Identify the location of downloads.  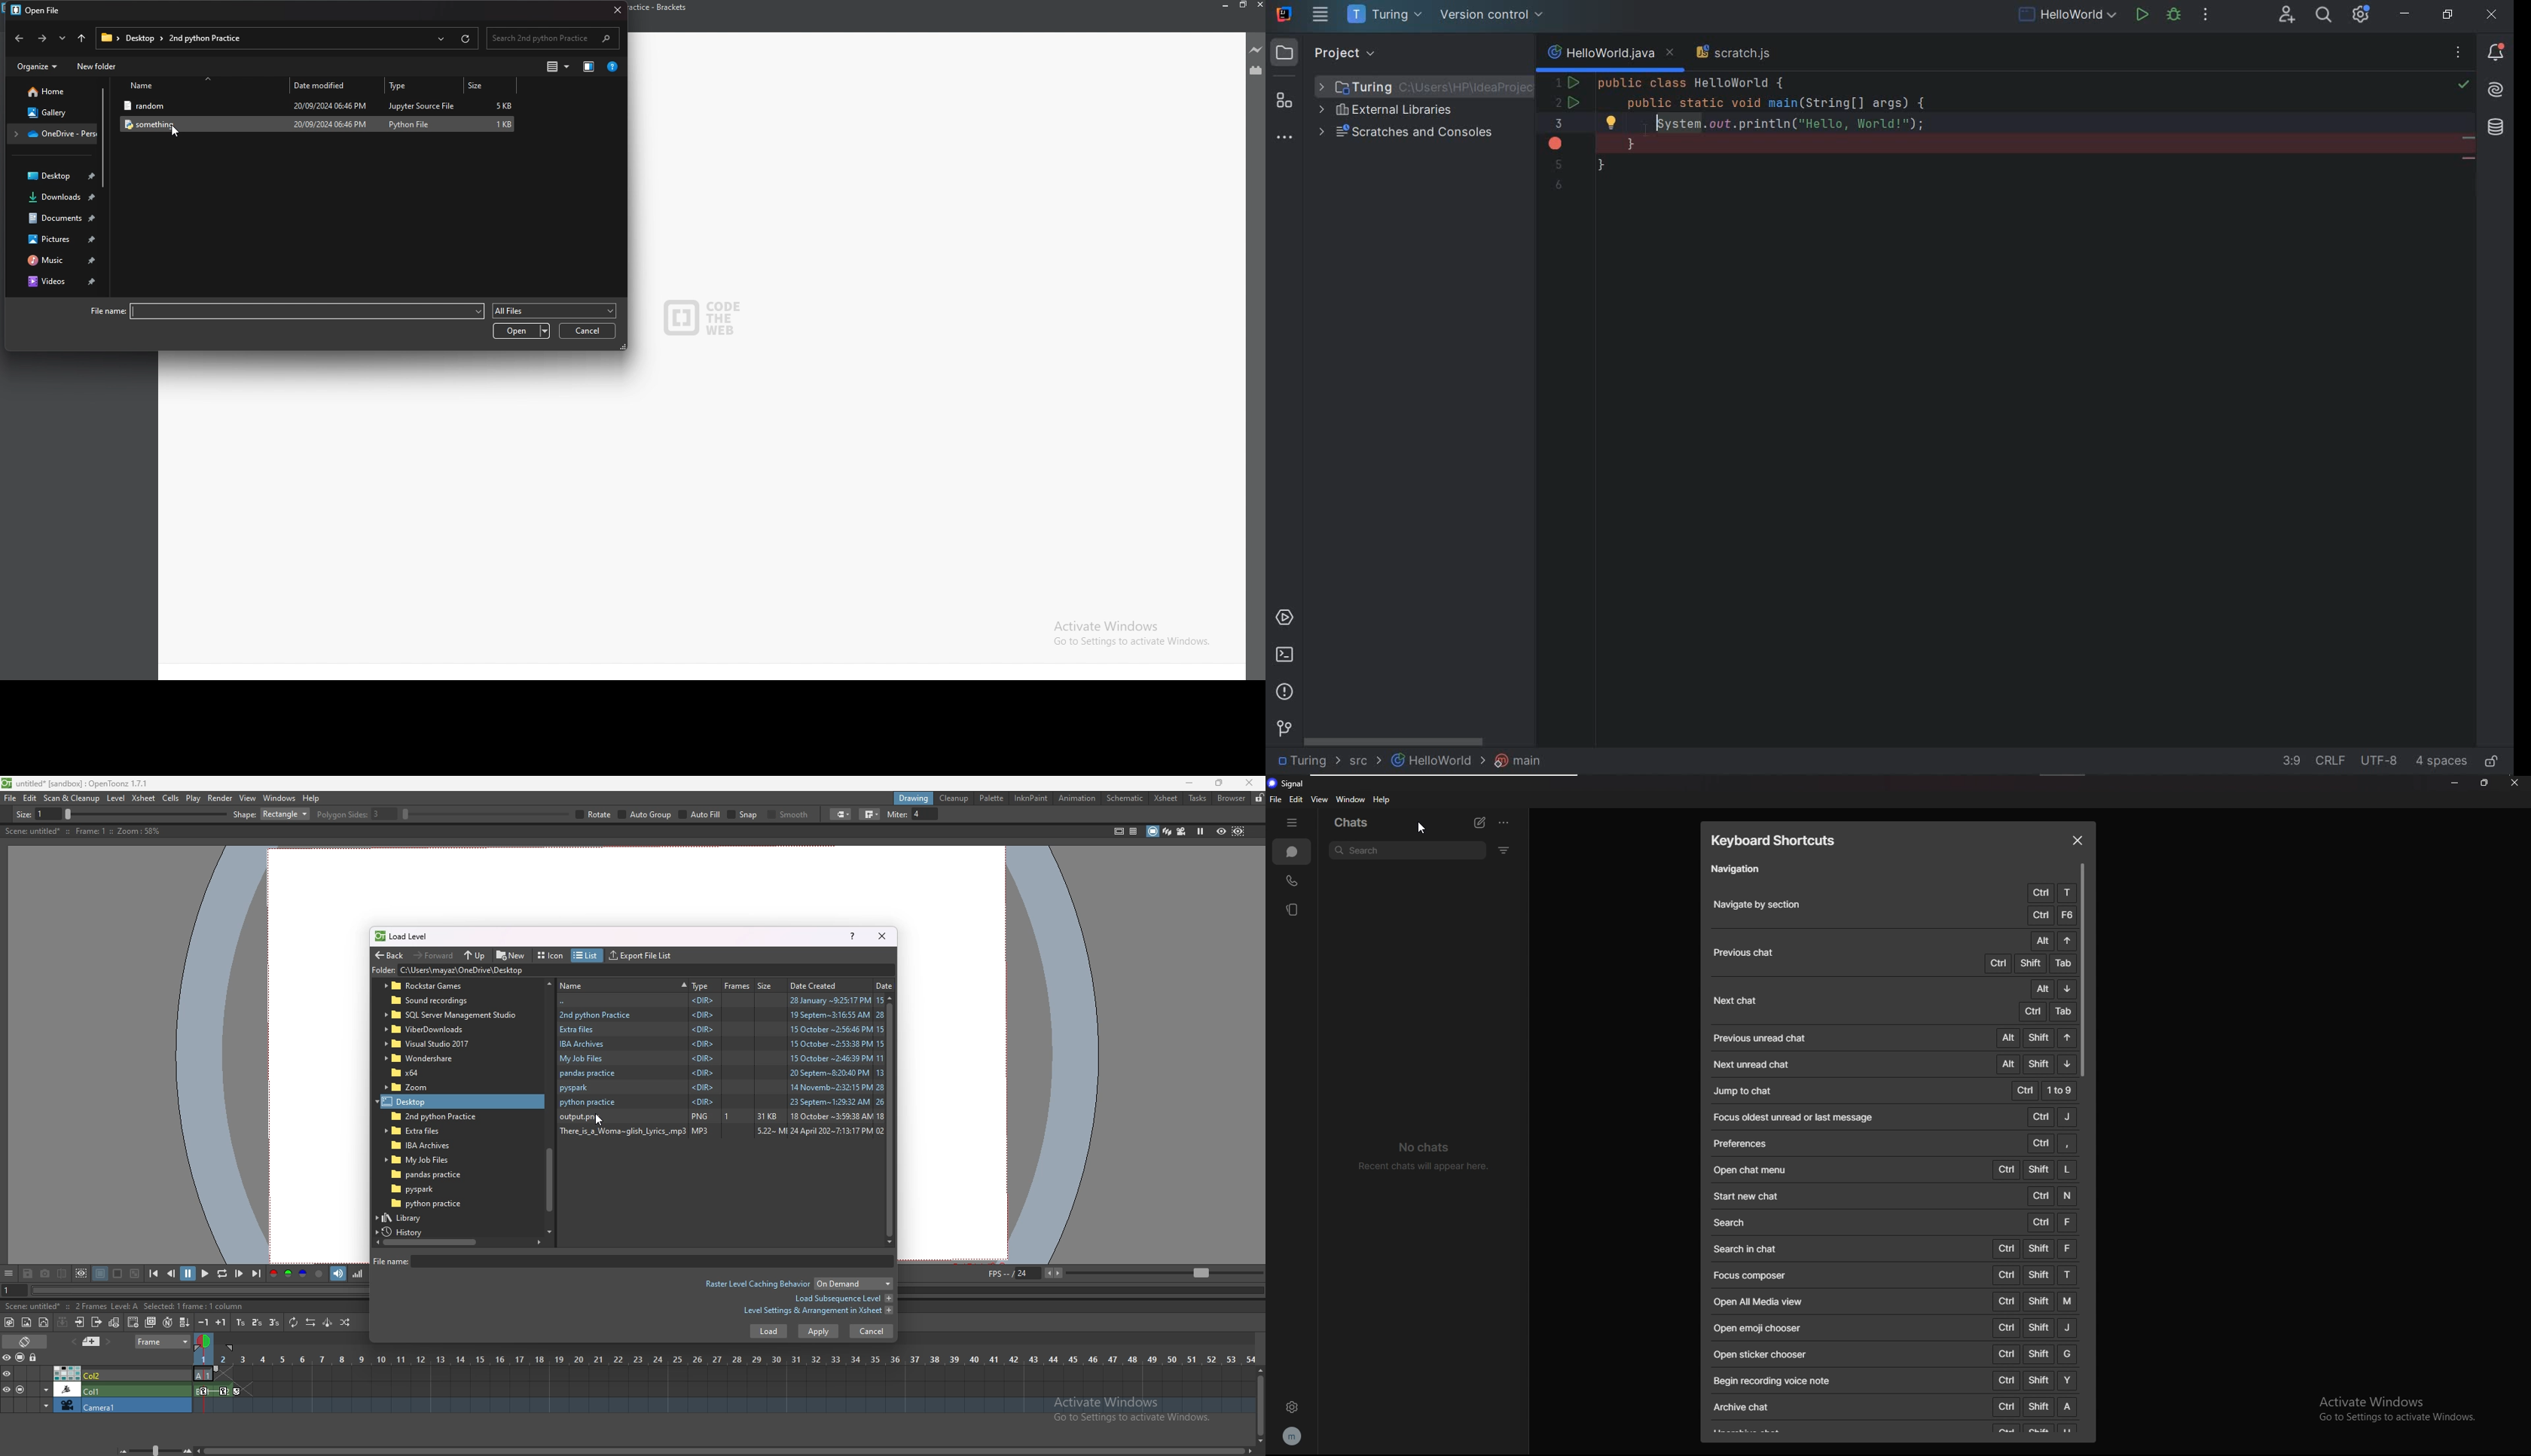
(53, 198).